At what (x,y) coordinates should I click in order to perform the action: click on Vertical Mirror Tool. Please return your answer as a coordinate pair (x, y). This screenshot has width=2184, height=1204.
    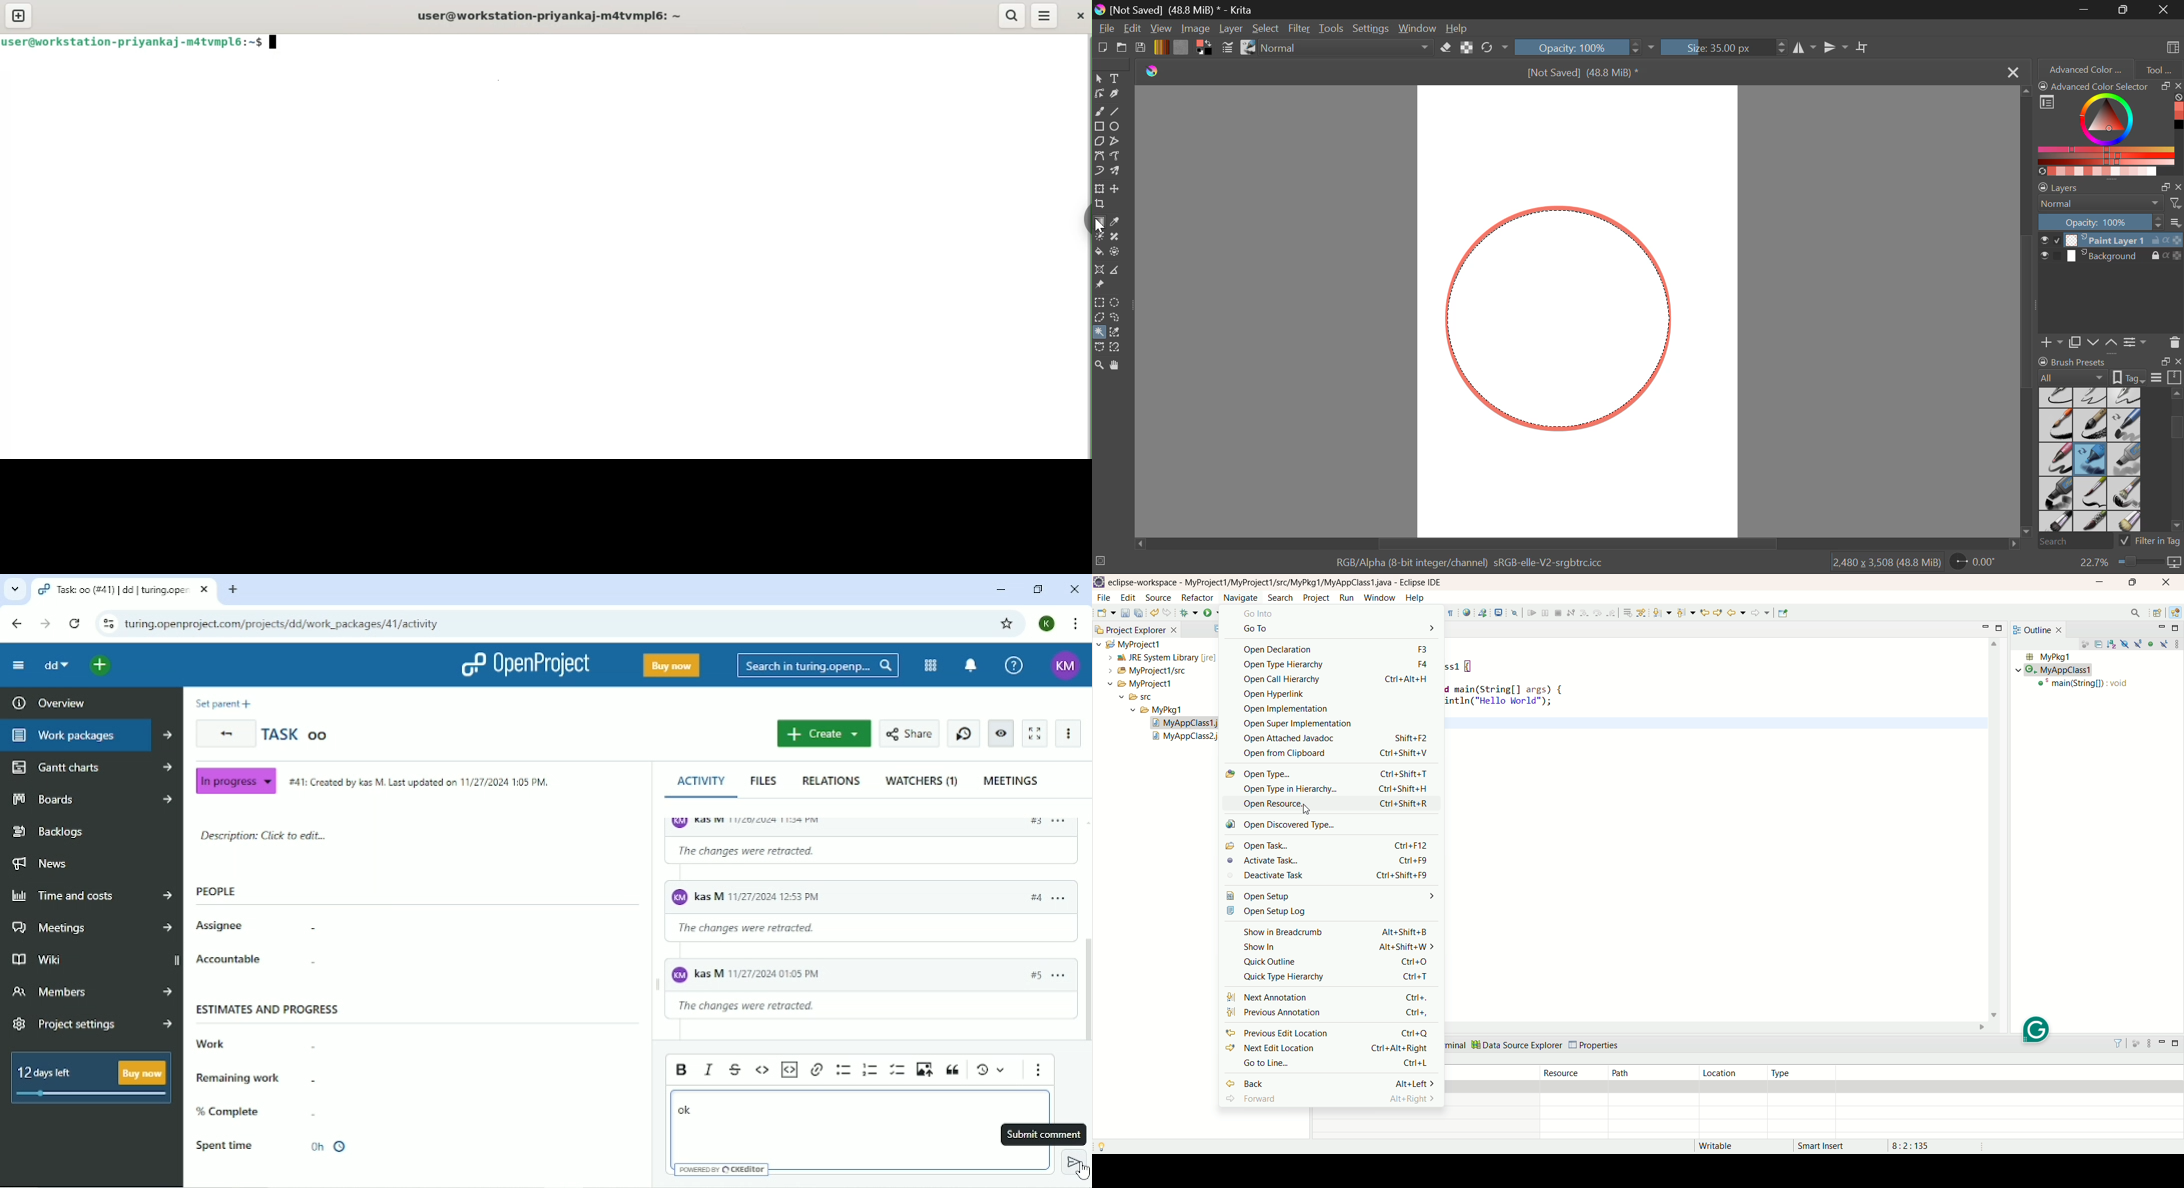
    Looking at the image, I should click on (1835, 48).